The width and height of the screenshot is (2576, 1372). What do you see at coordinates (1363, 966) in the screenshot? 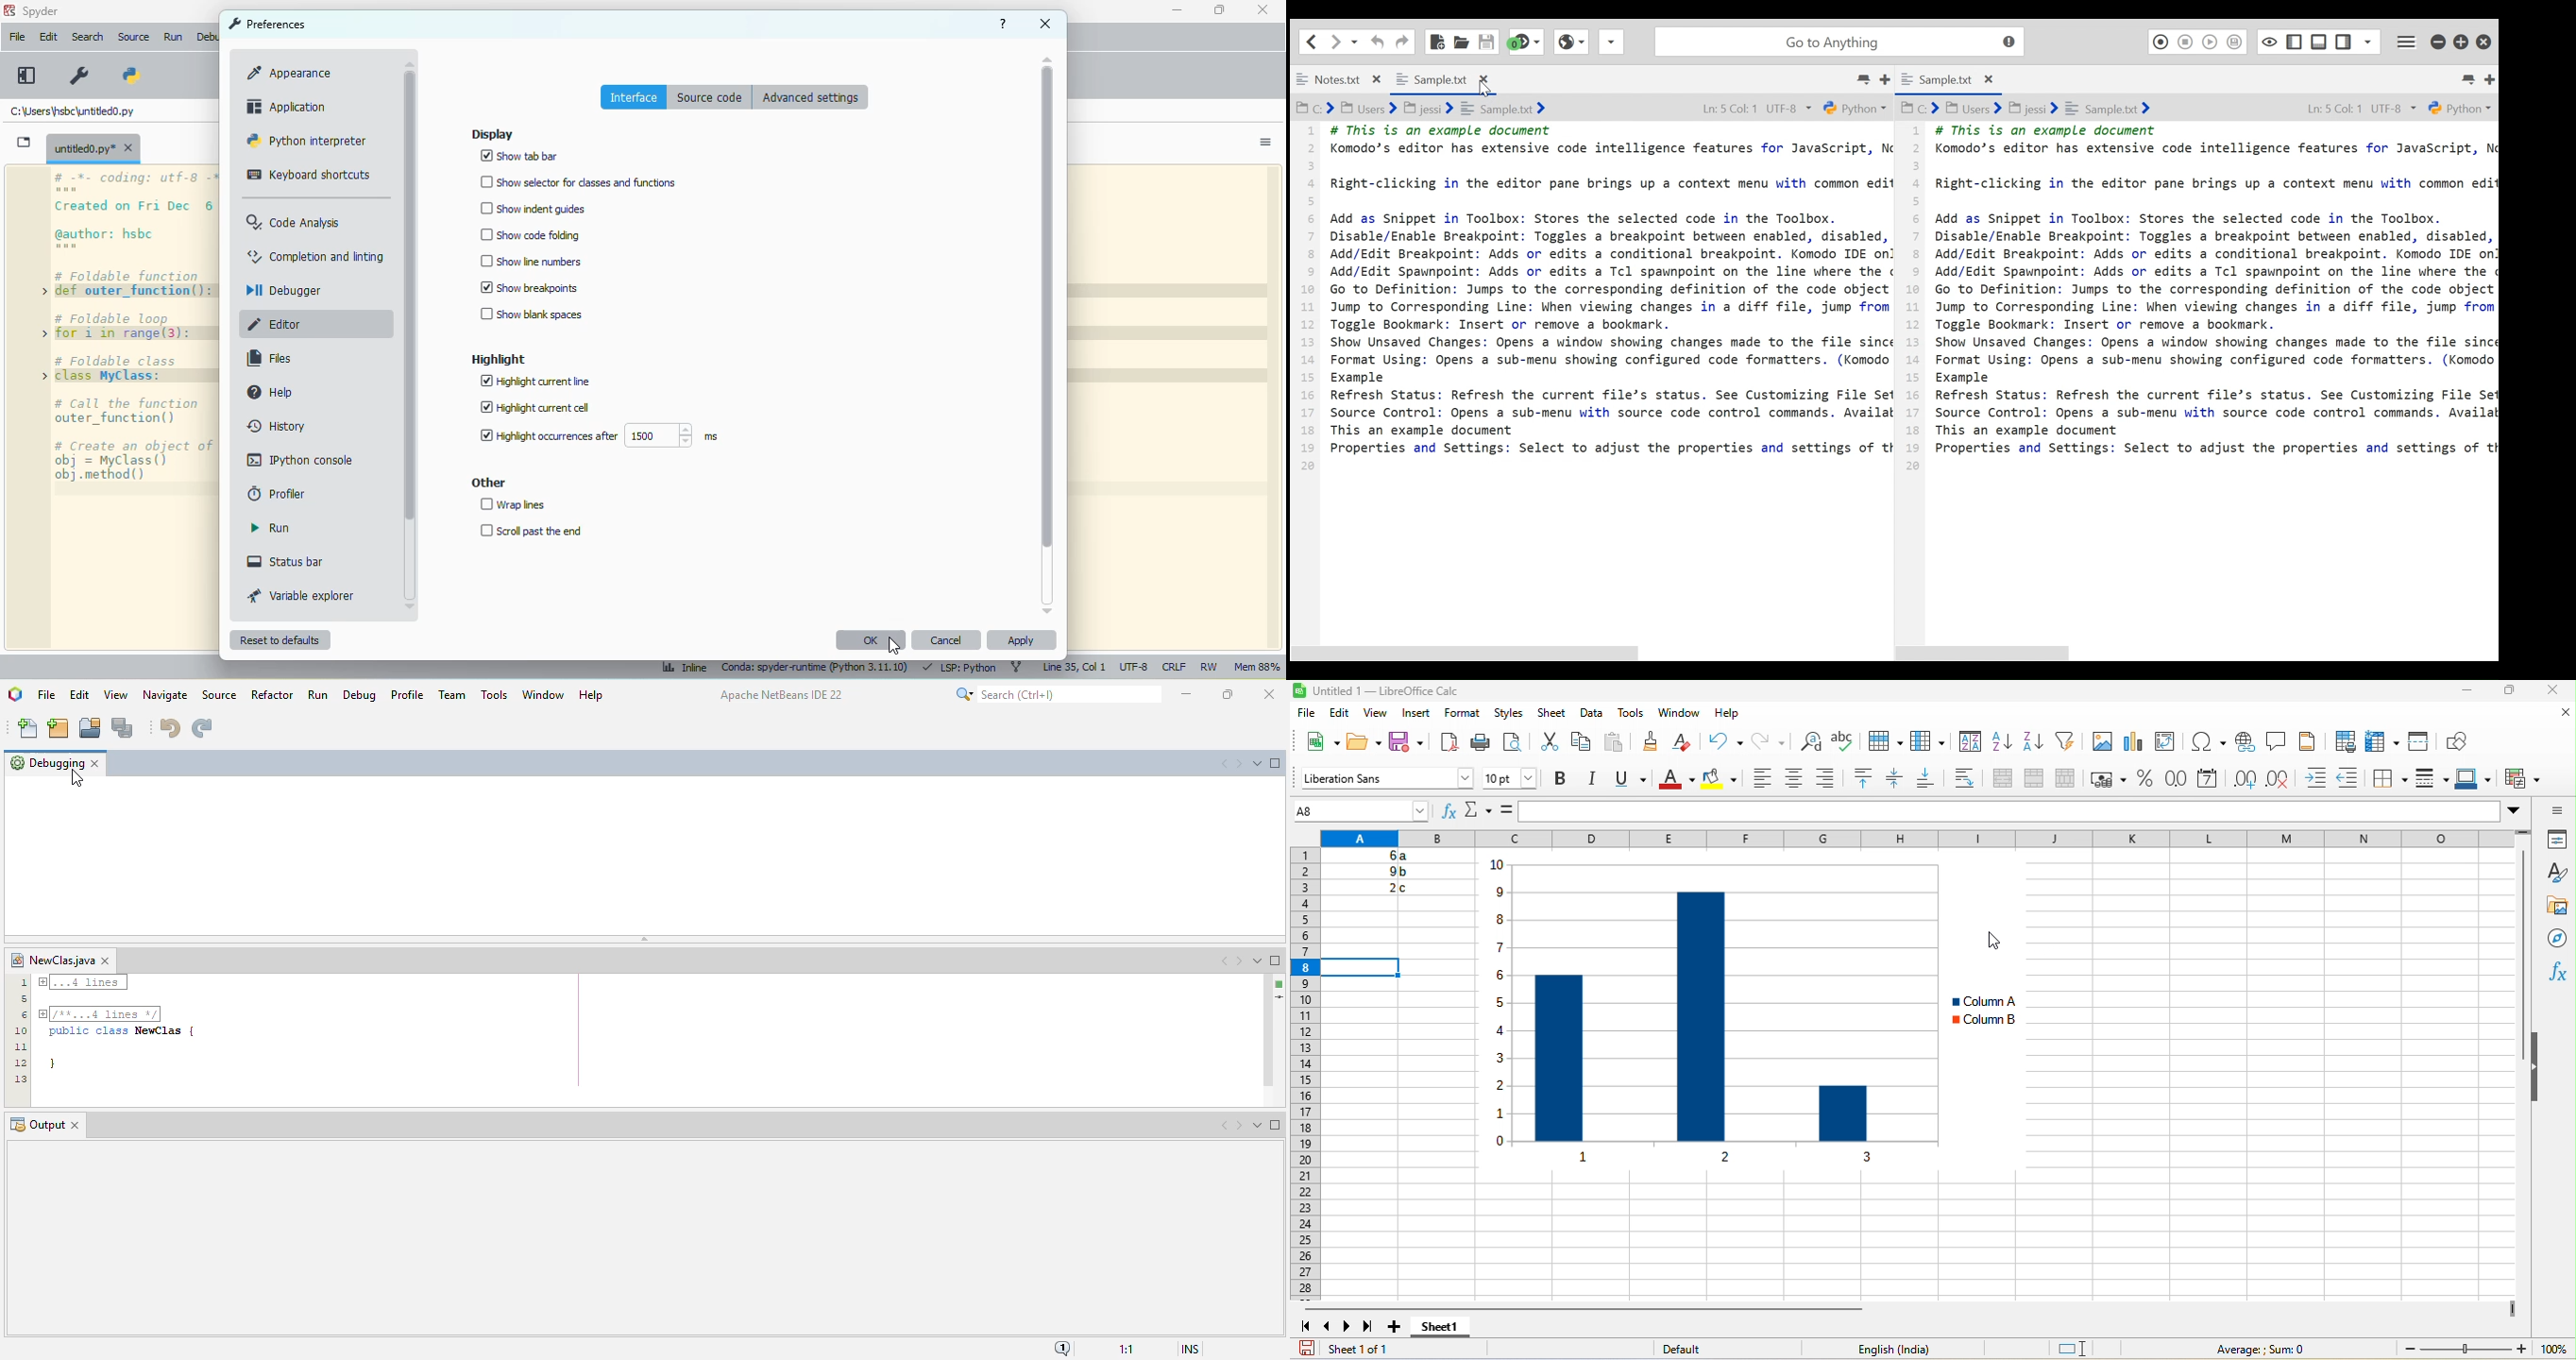
I see `cell selected` at bounding box center [1363, 966].